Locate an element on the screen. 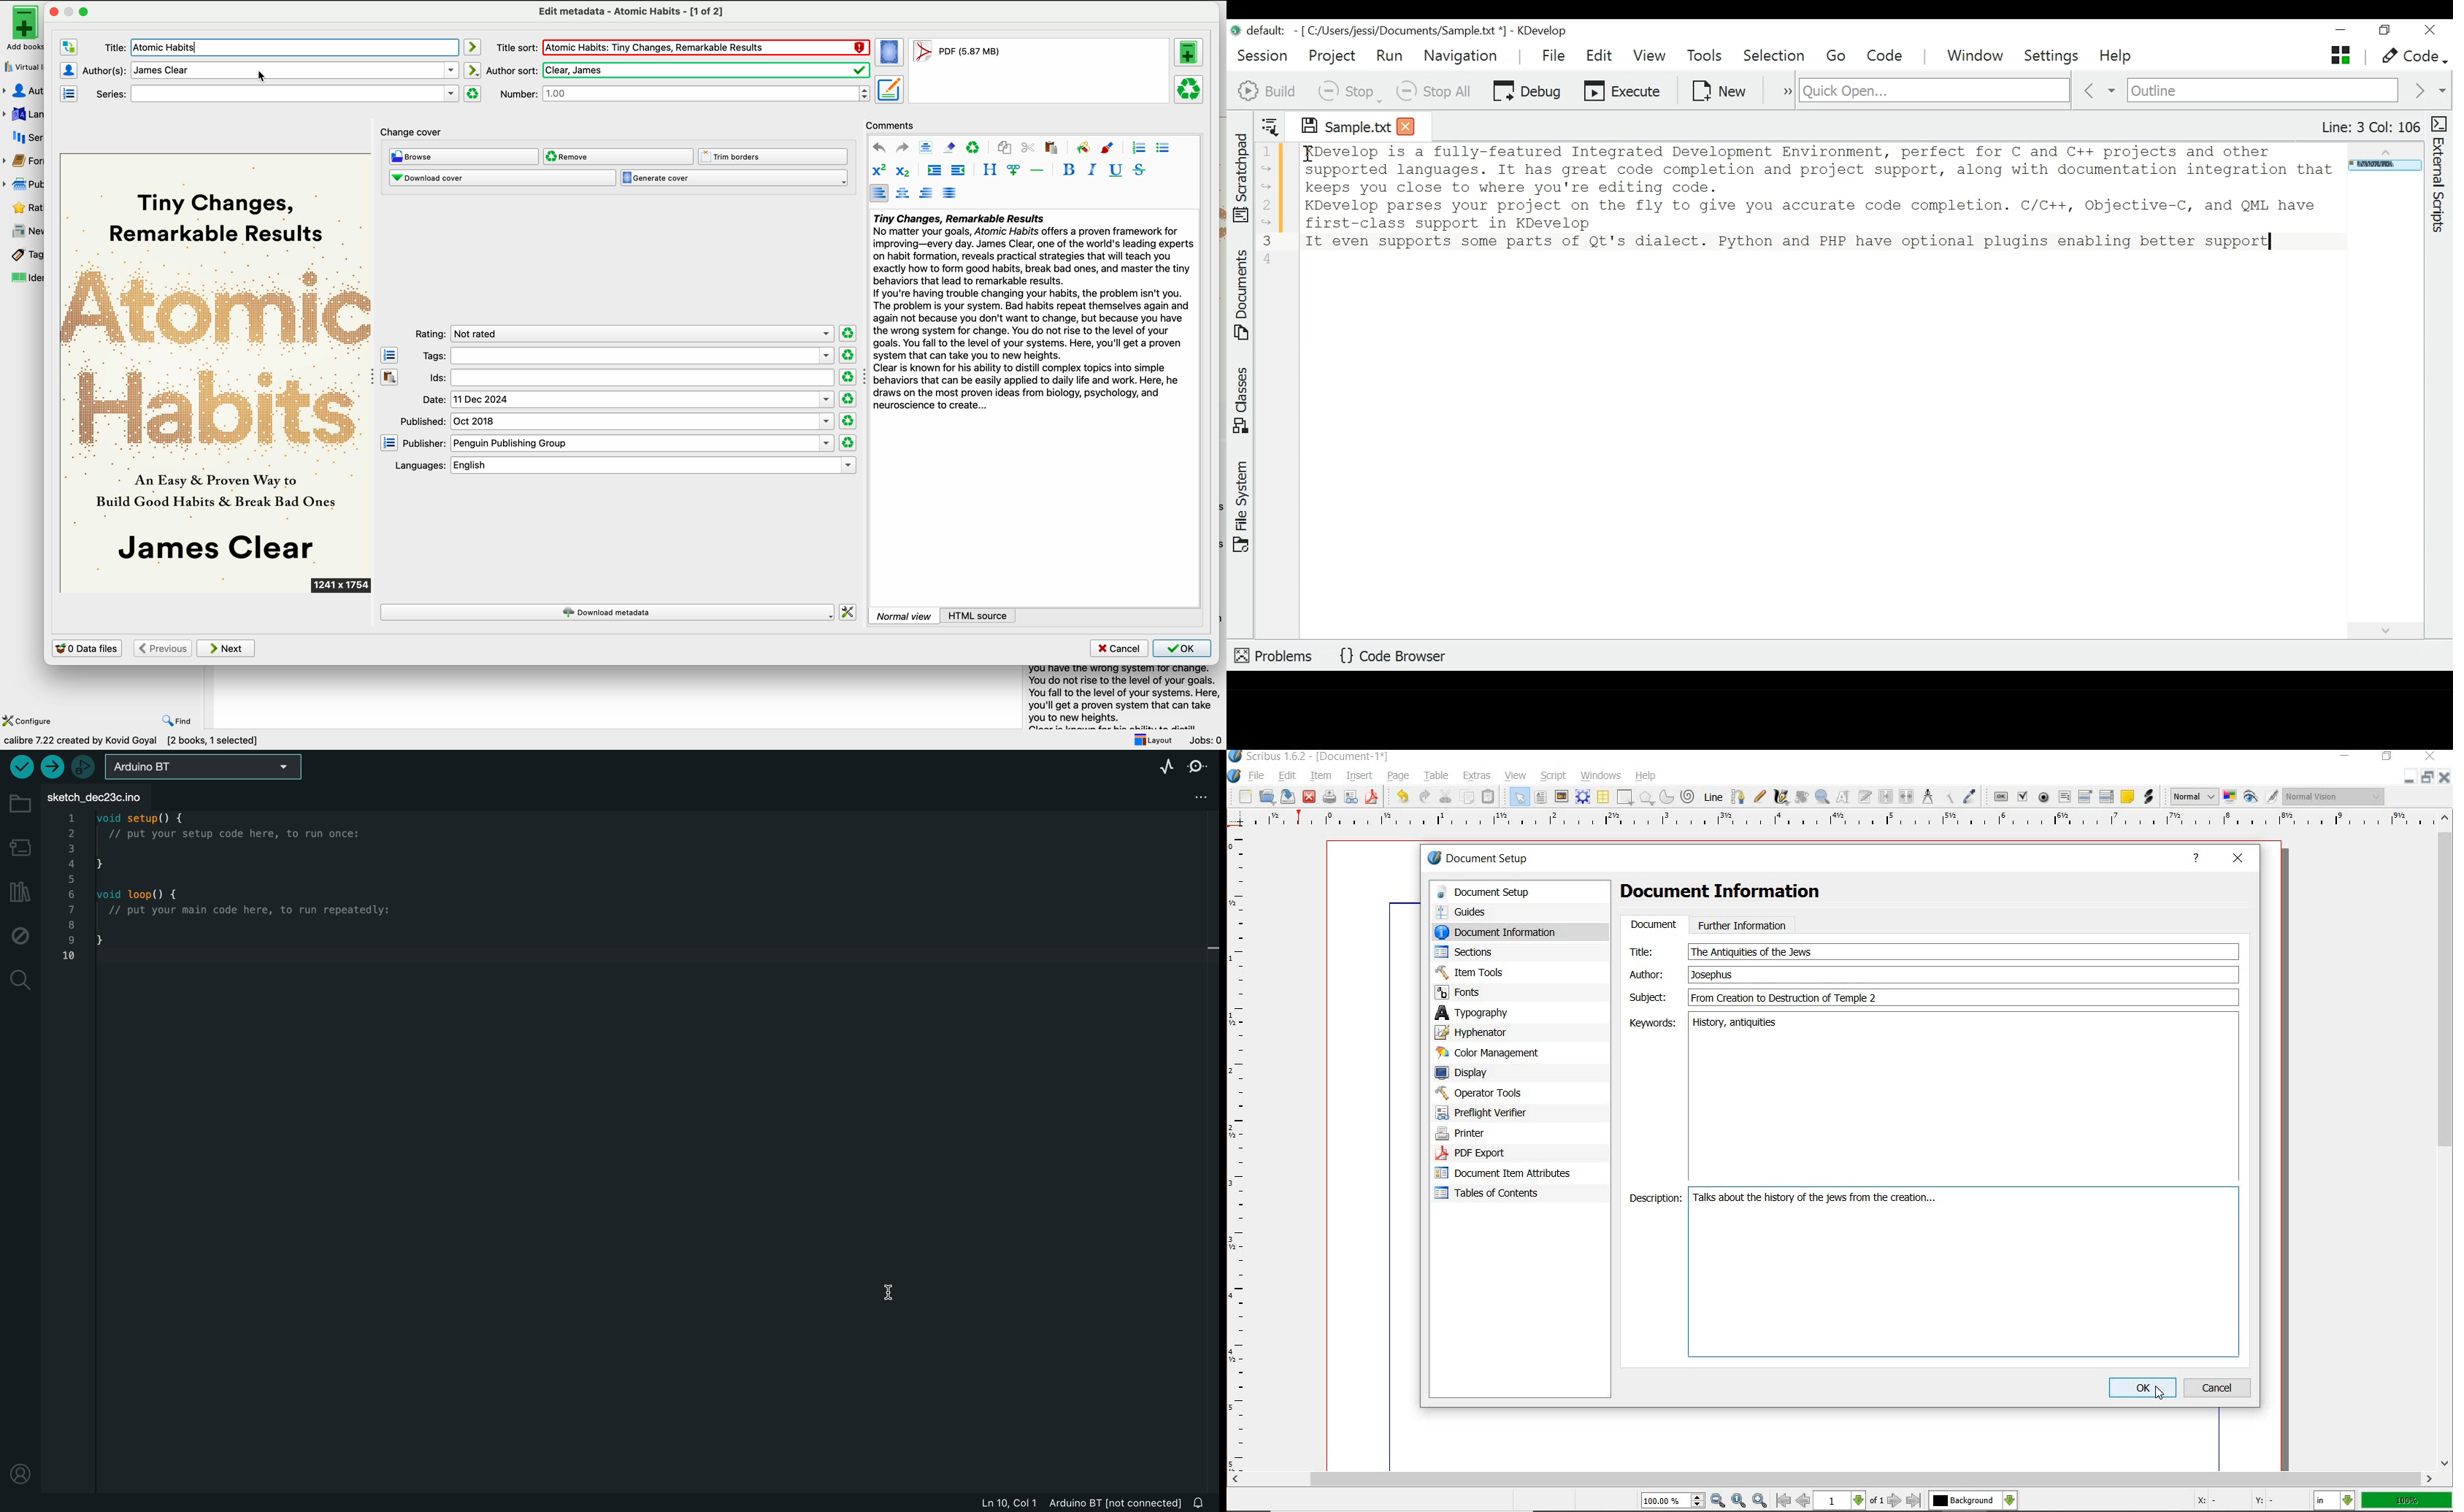 This screenshot has width=2464, height=1512. cancel is located at coordinates (2219, 1387).